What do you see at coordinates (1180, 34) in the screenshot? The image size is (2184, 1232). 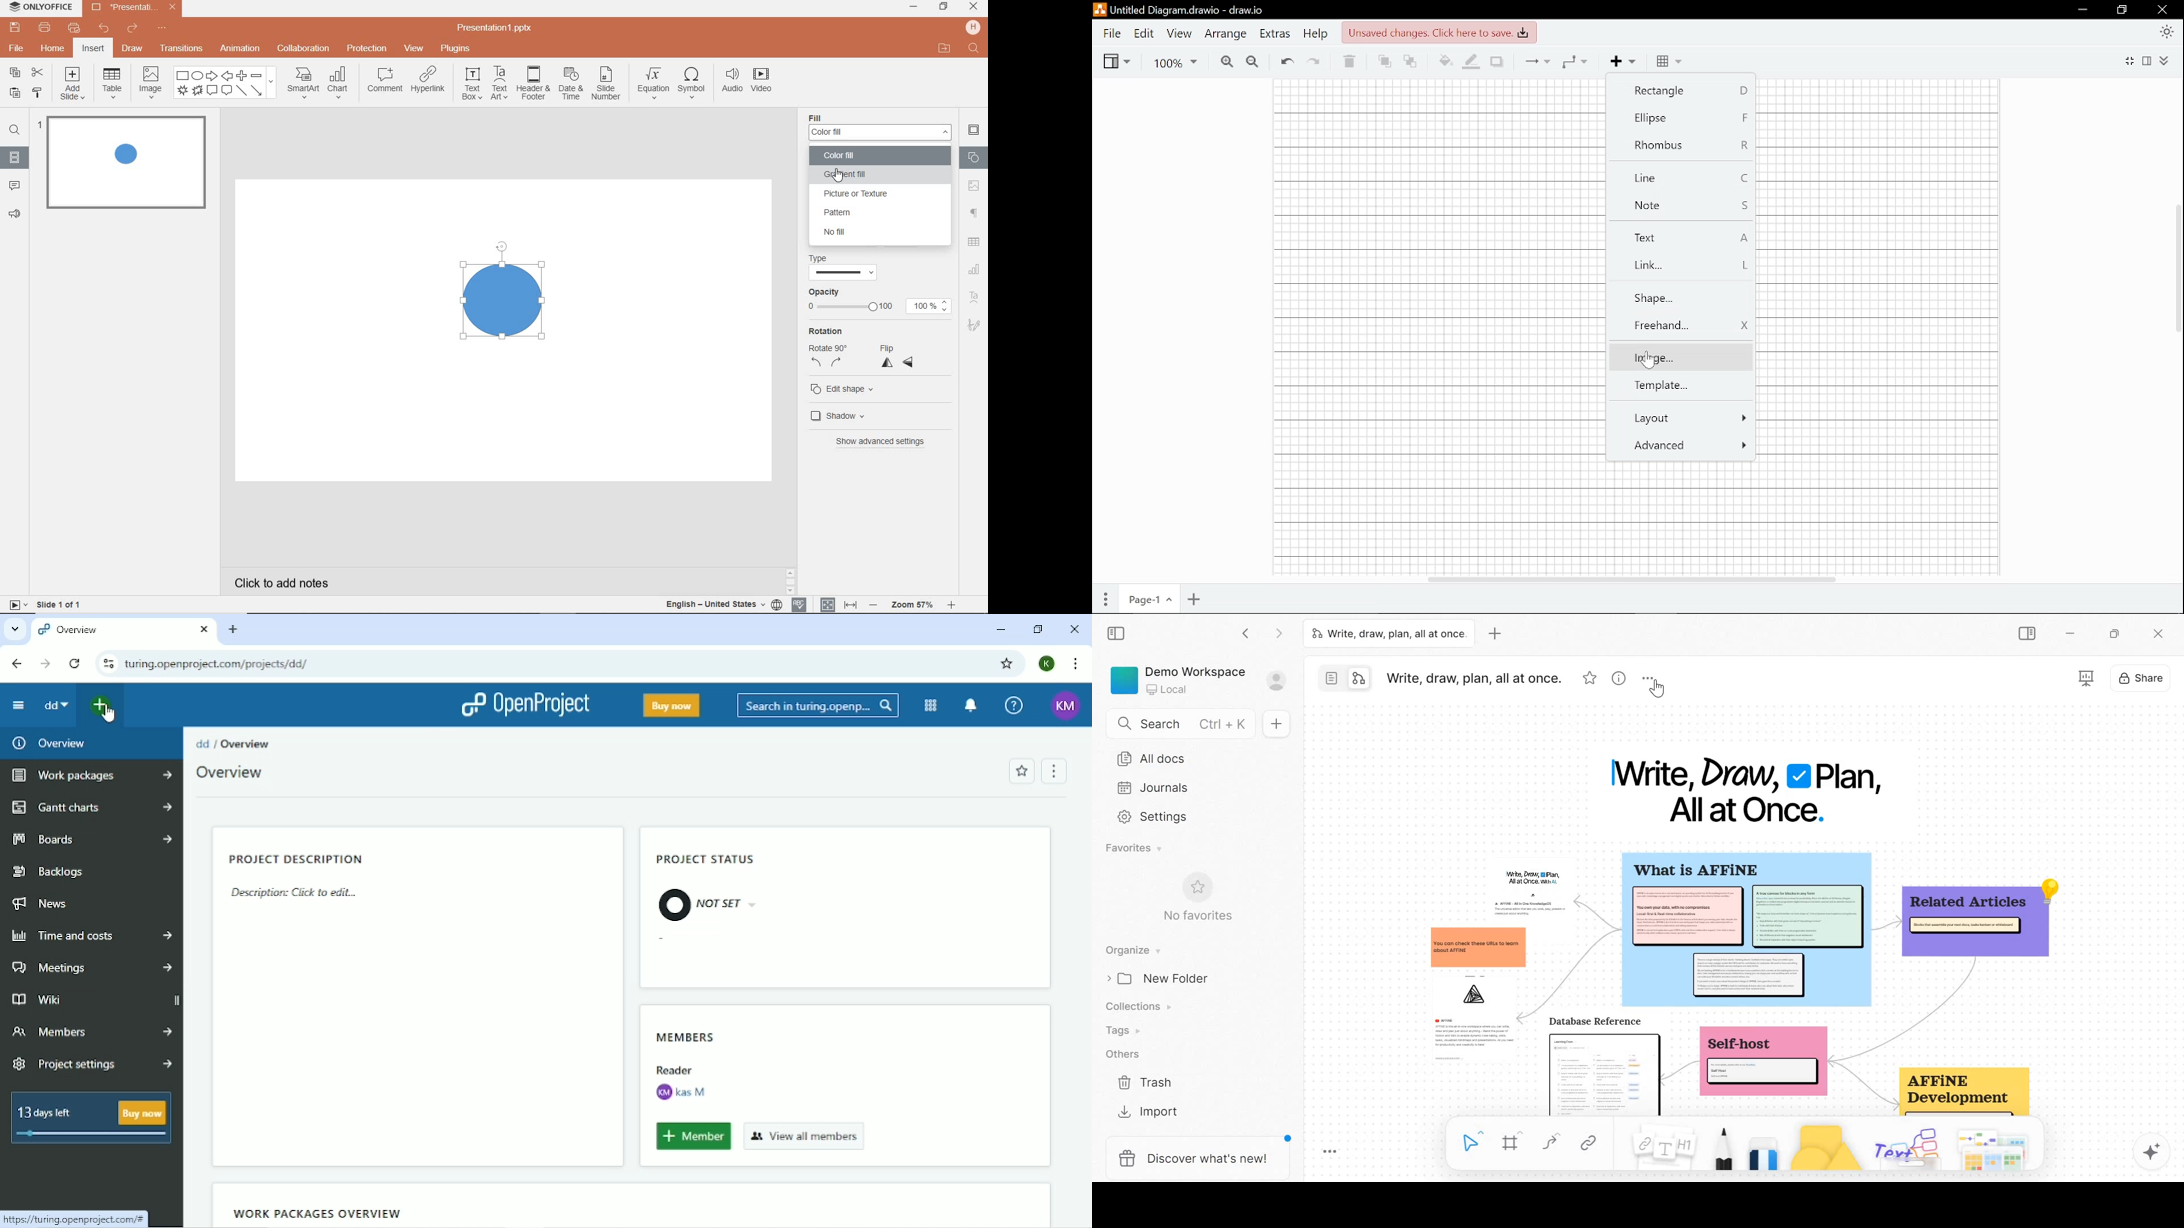 I see `View` at bounding box center [1180, 34].